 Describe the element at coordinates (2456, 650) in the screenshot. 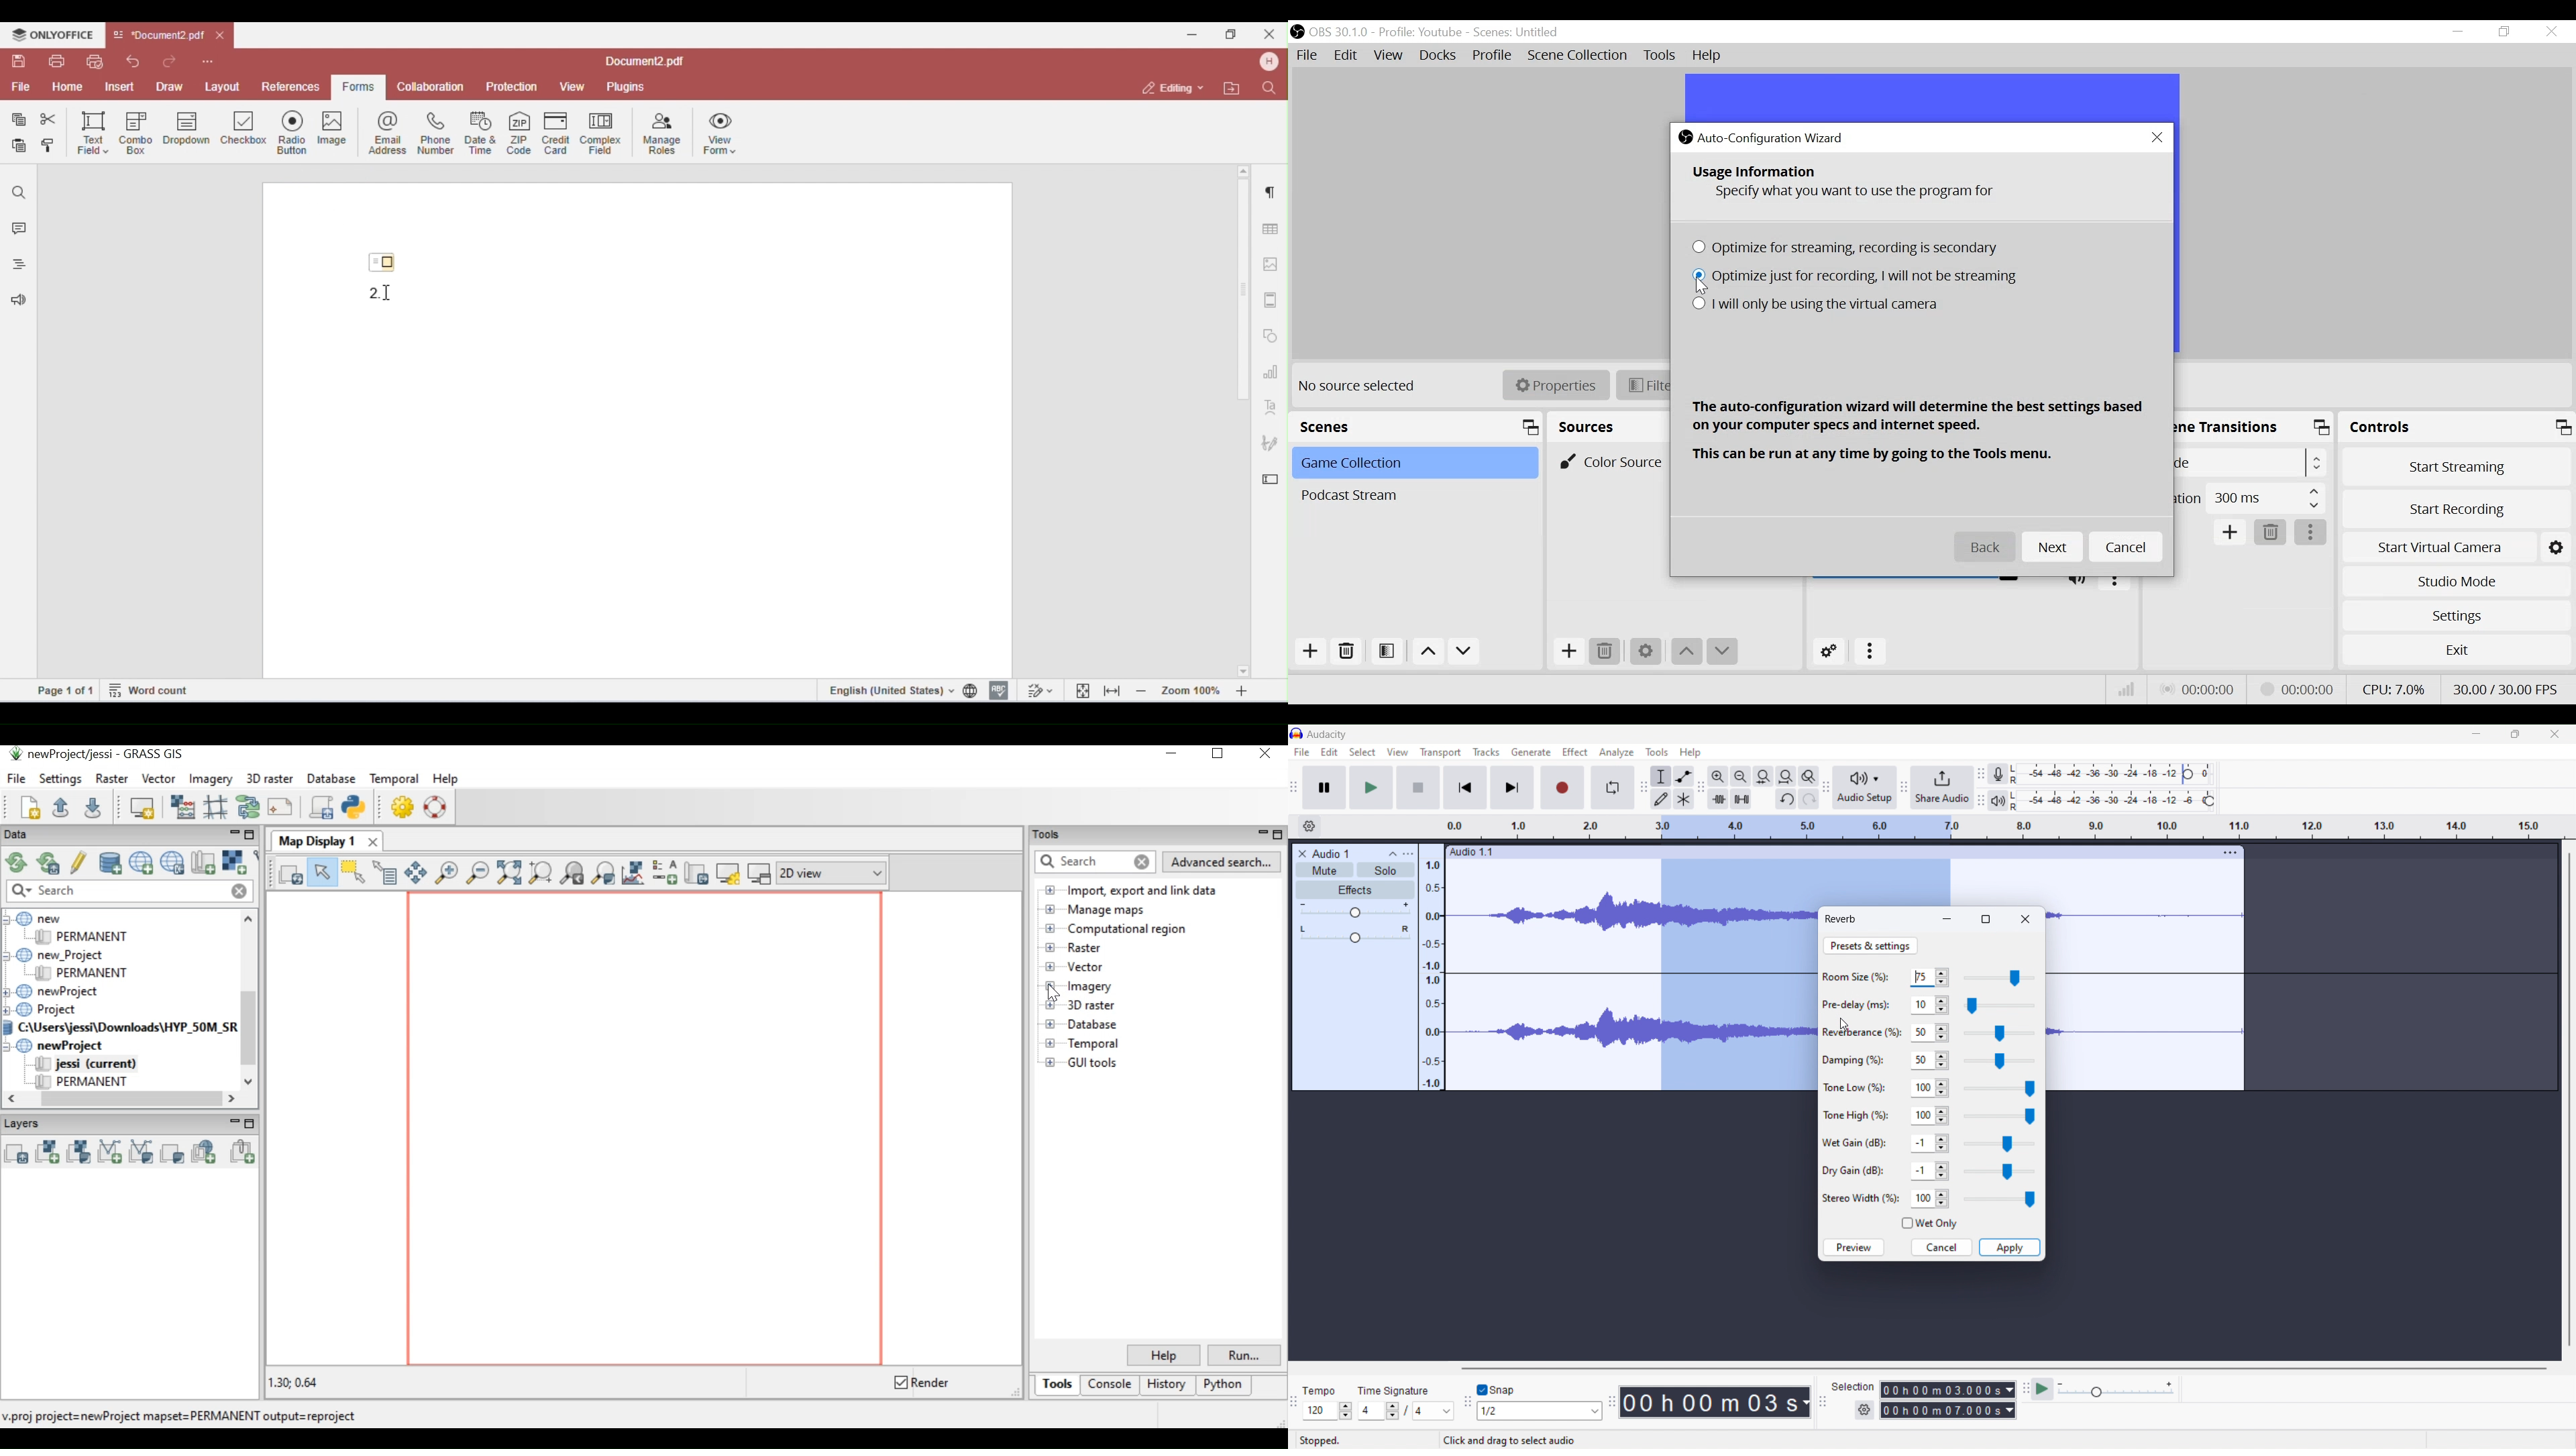

I see `Exit` at that location.